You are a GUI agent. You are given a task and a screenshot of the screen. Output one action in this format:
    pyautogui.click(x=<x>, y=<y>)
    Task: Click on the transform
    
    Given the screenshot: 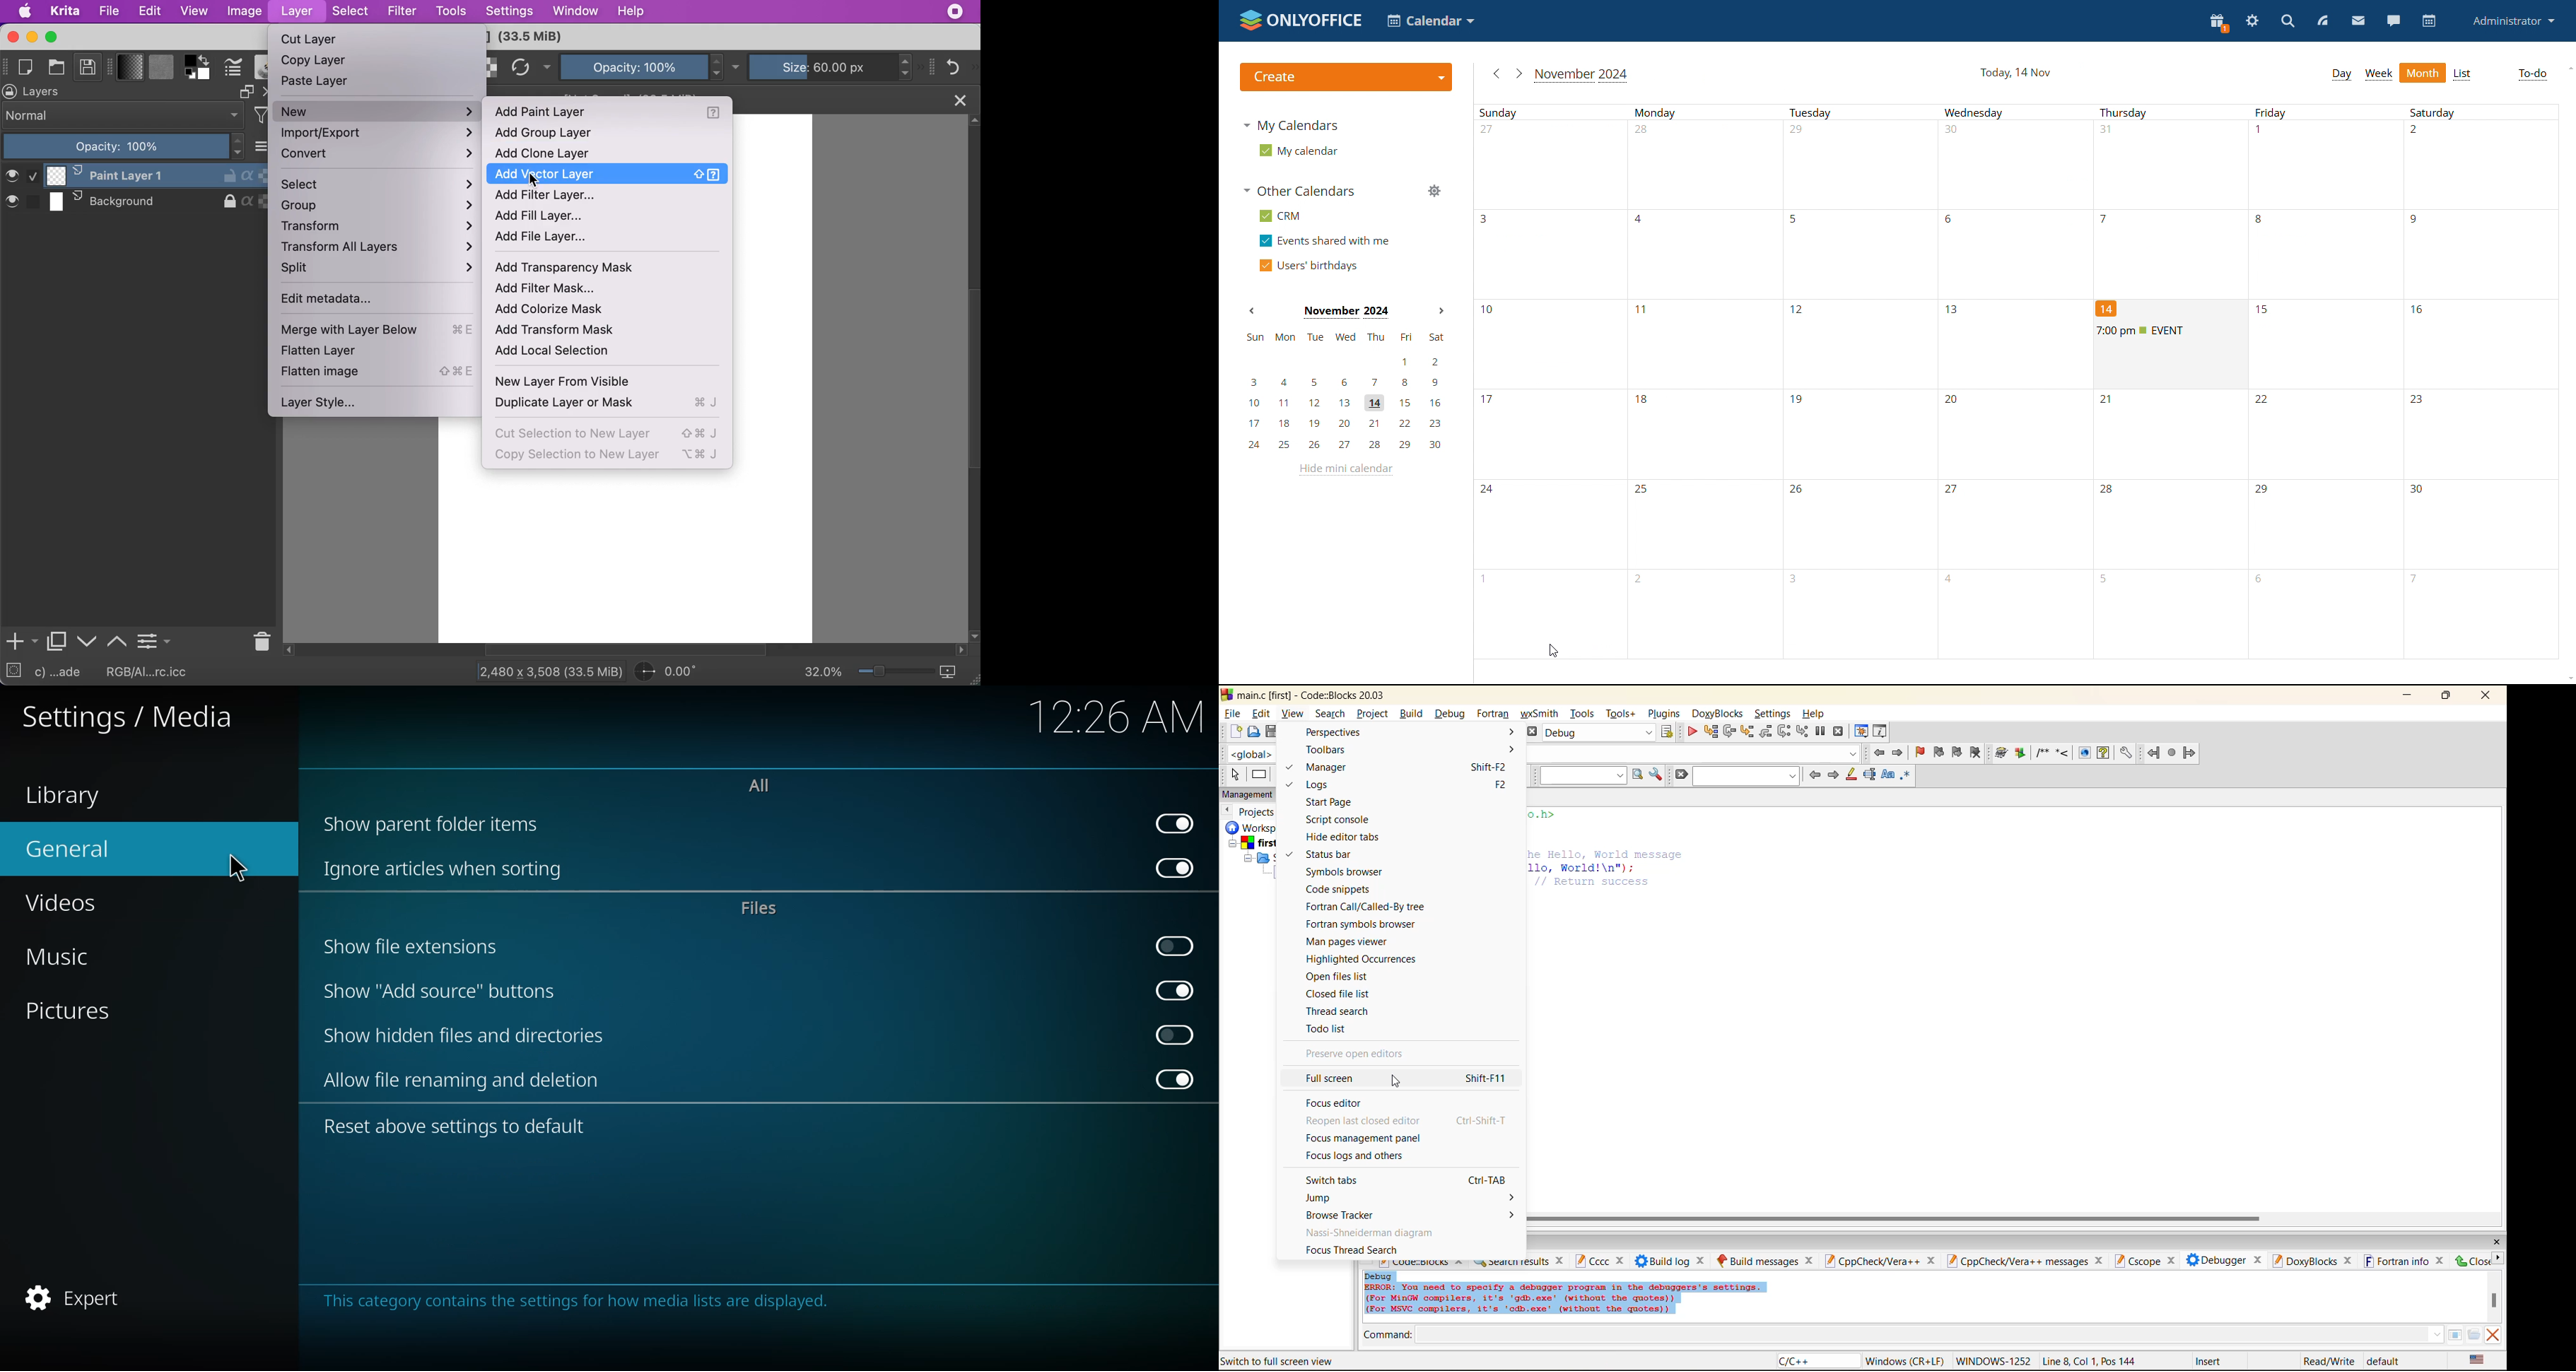 What is the action you would take?
    pyautogui.click(x=382, y=228)
    